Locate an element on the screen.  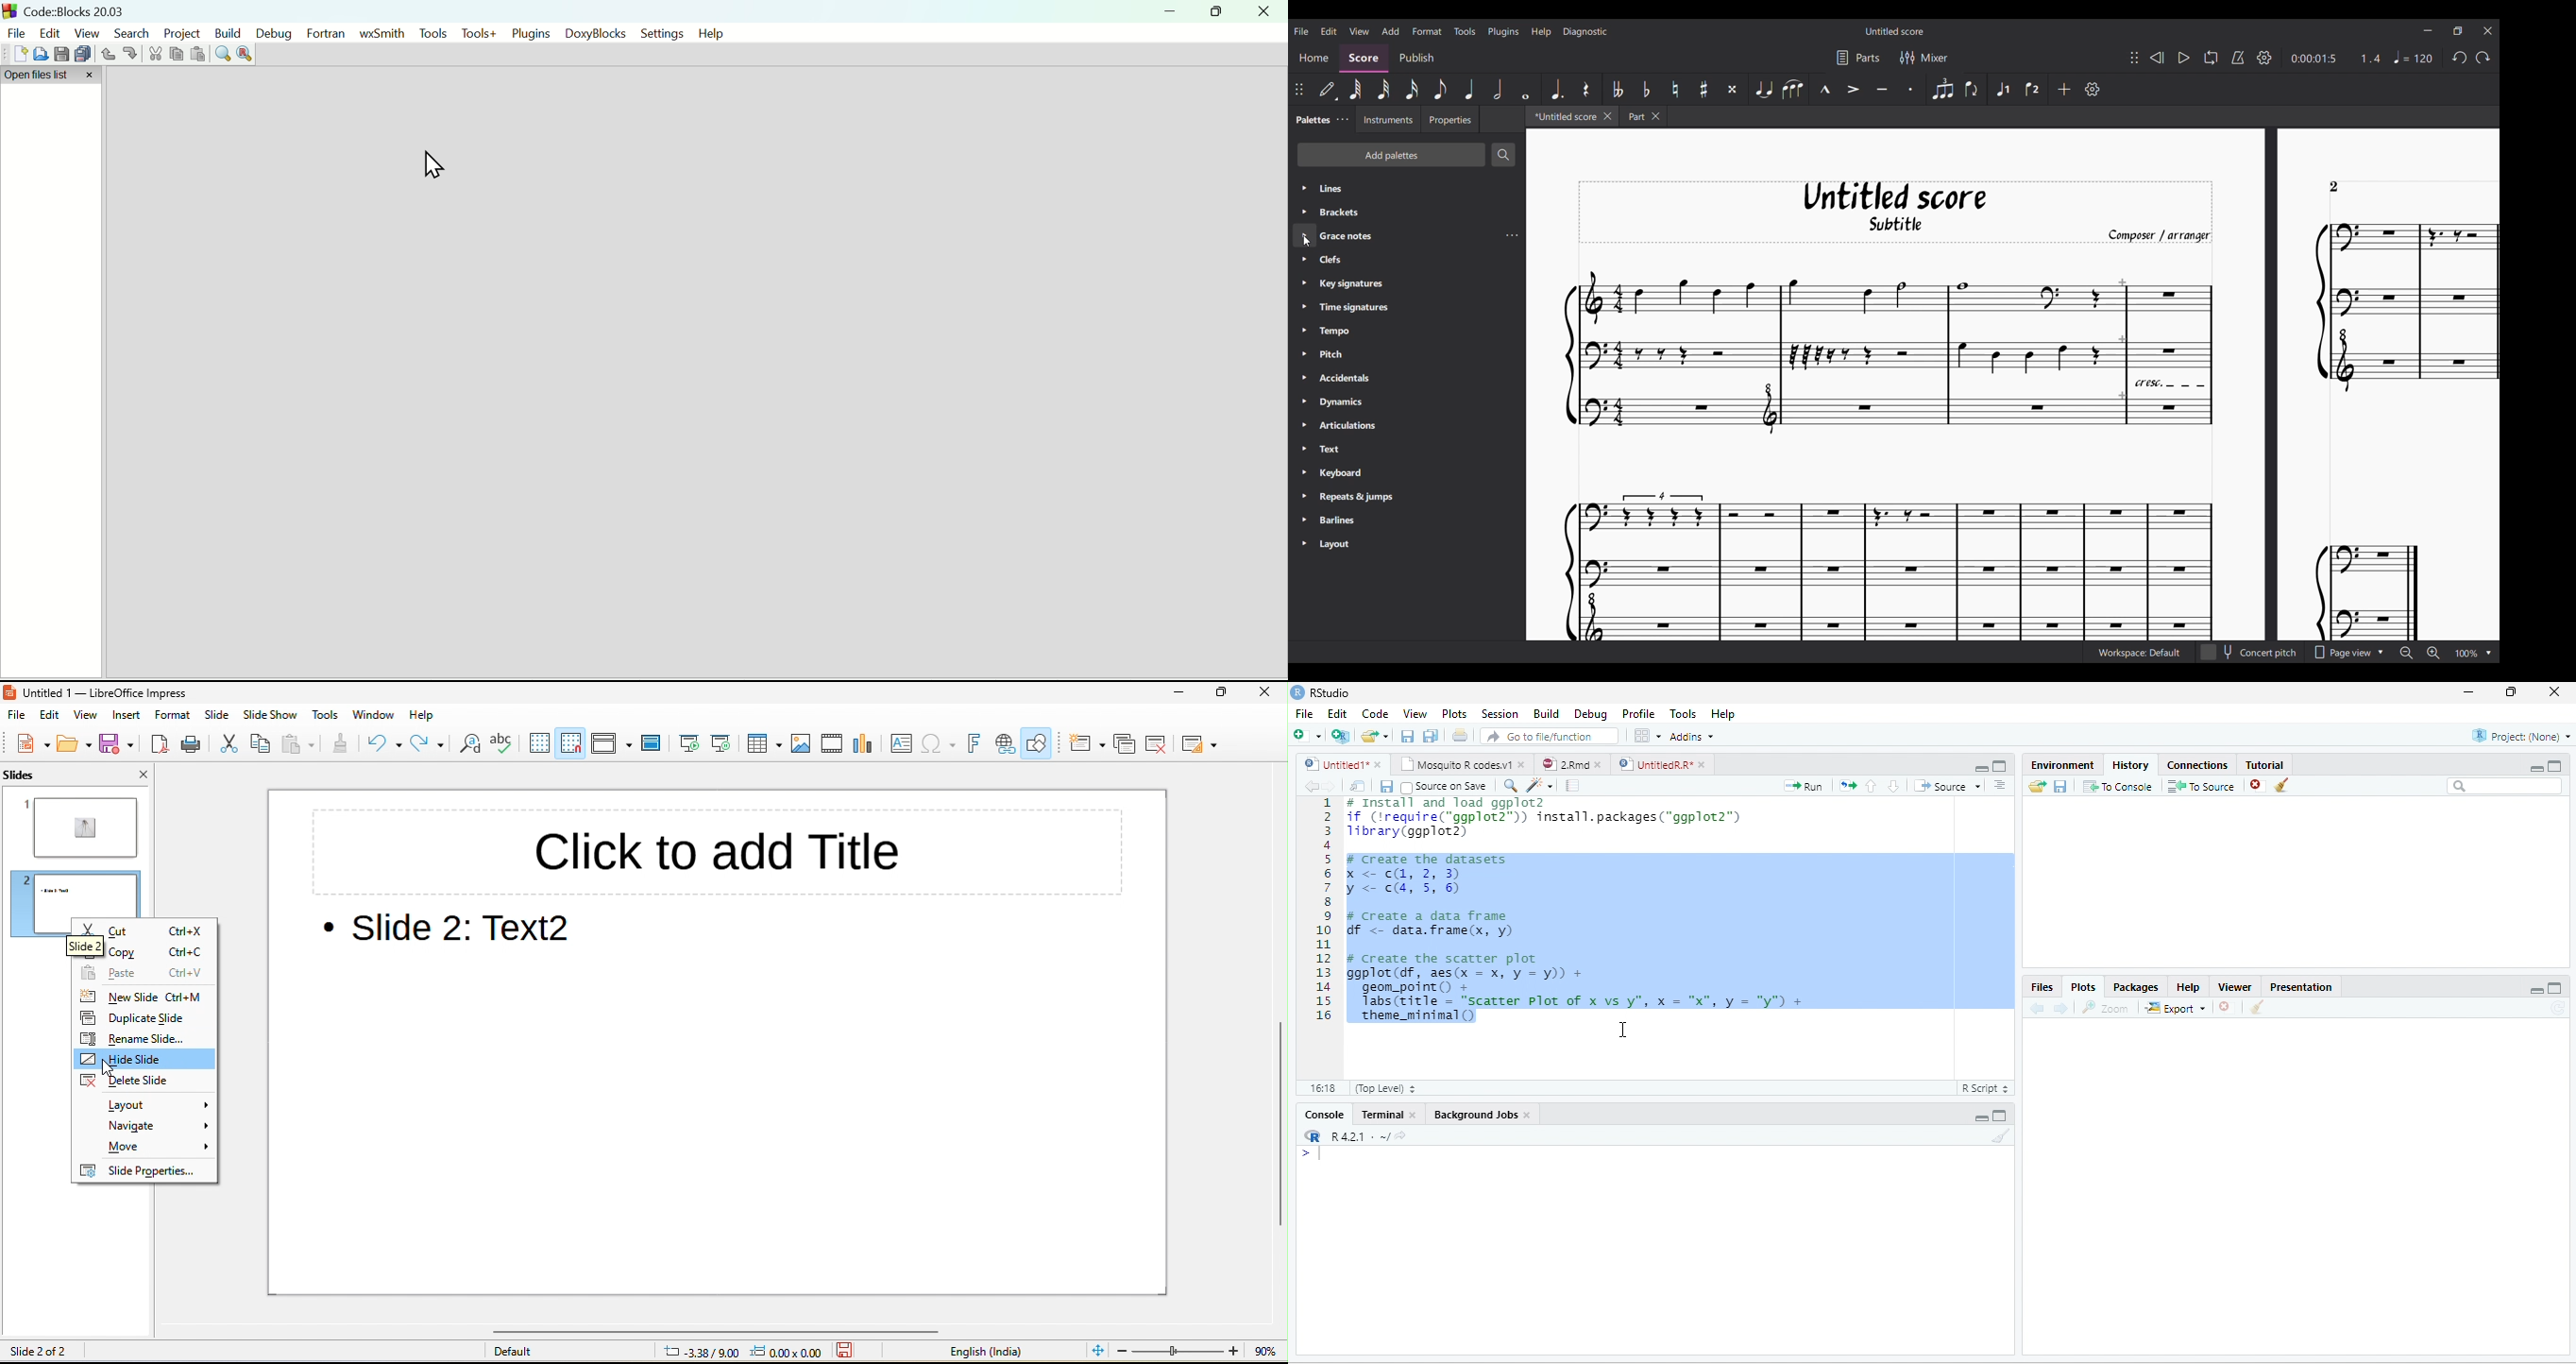
slide 2 is located at coordinates (74, 890).